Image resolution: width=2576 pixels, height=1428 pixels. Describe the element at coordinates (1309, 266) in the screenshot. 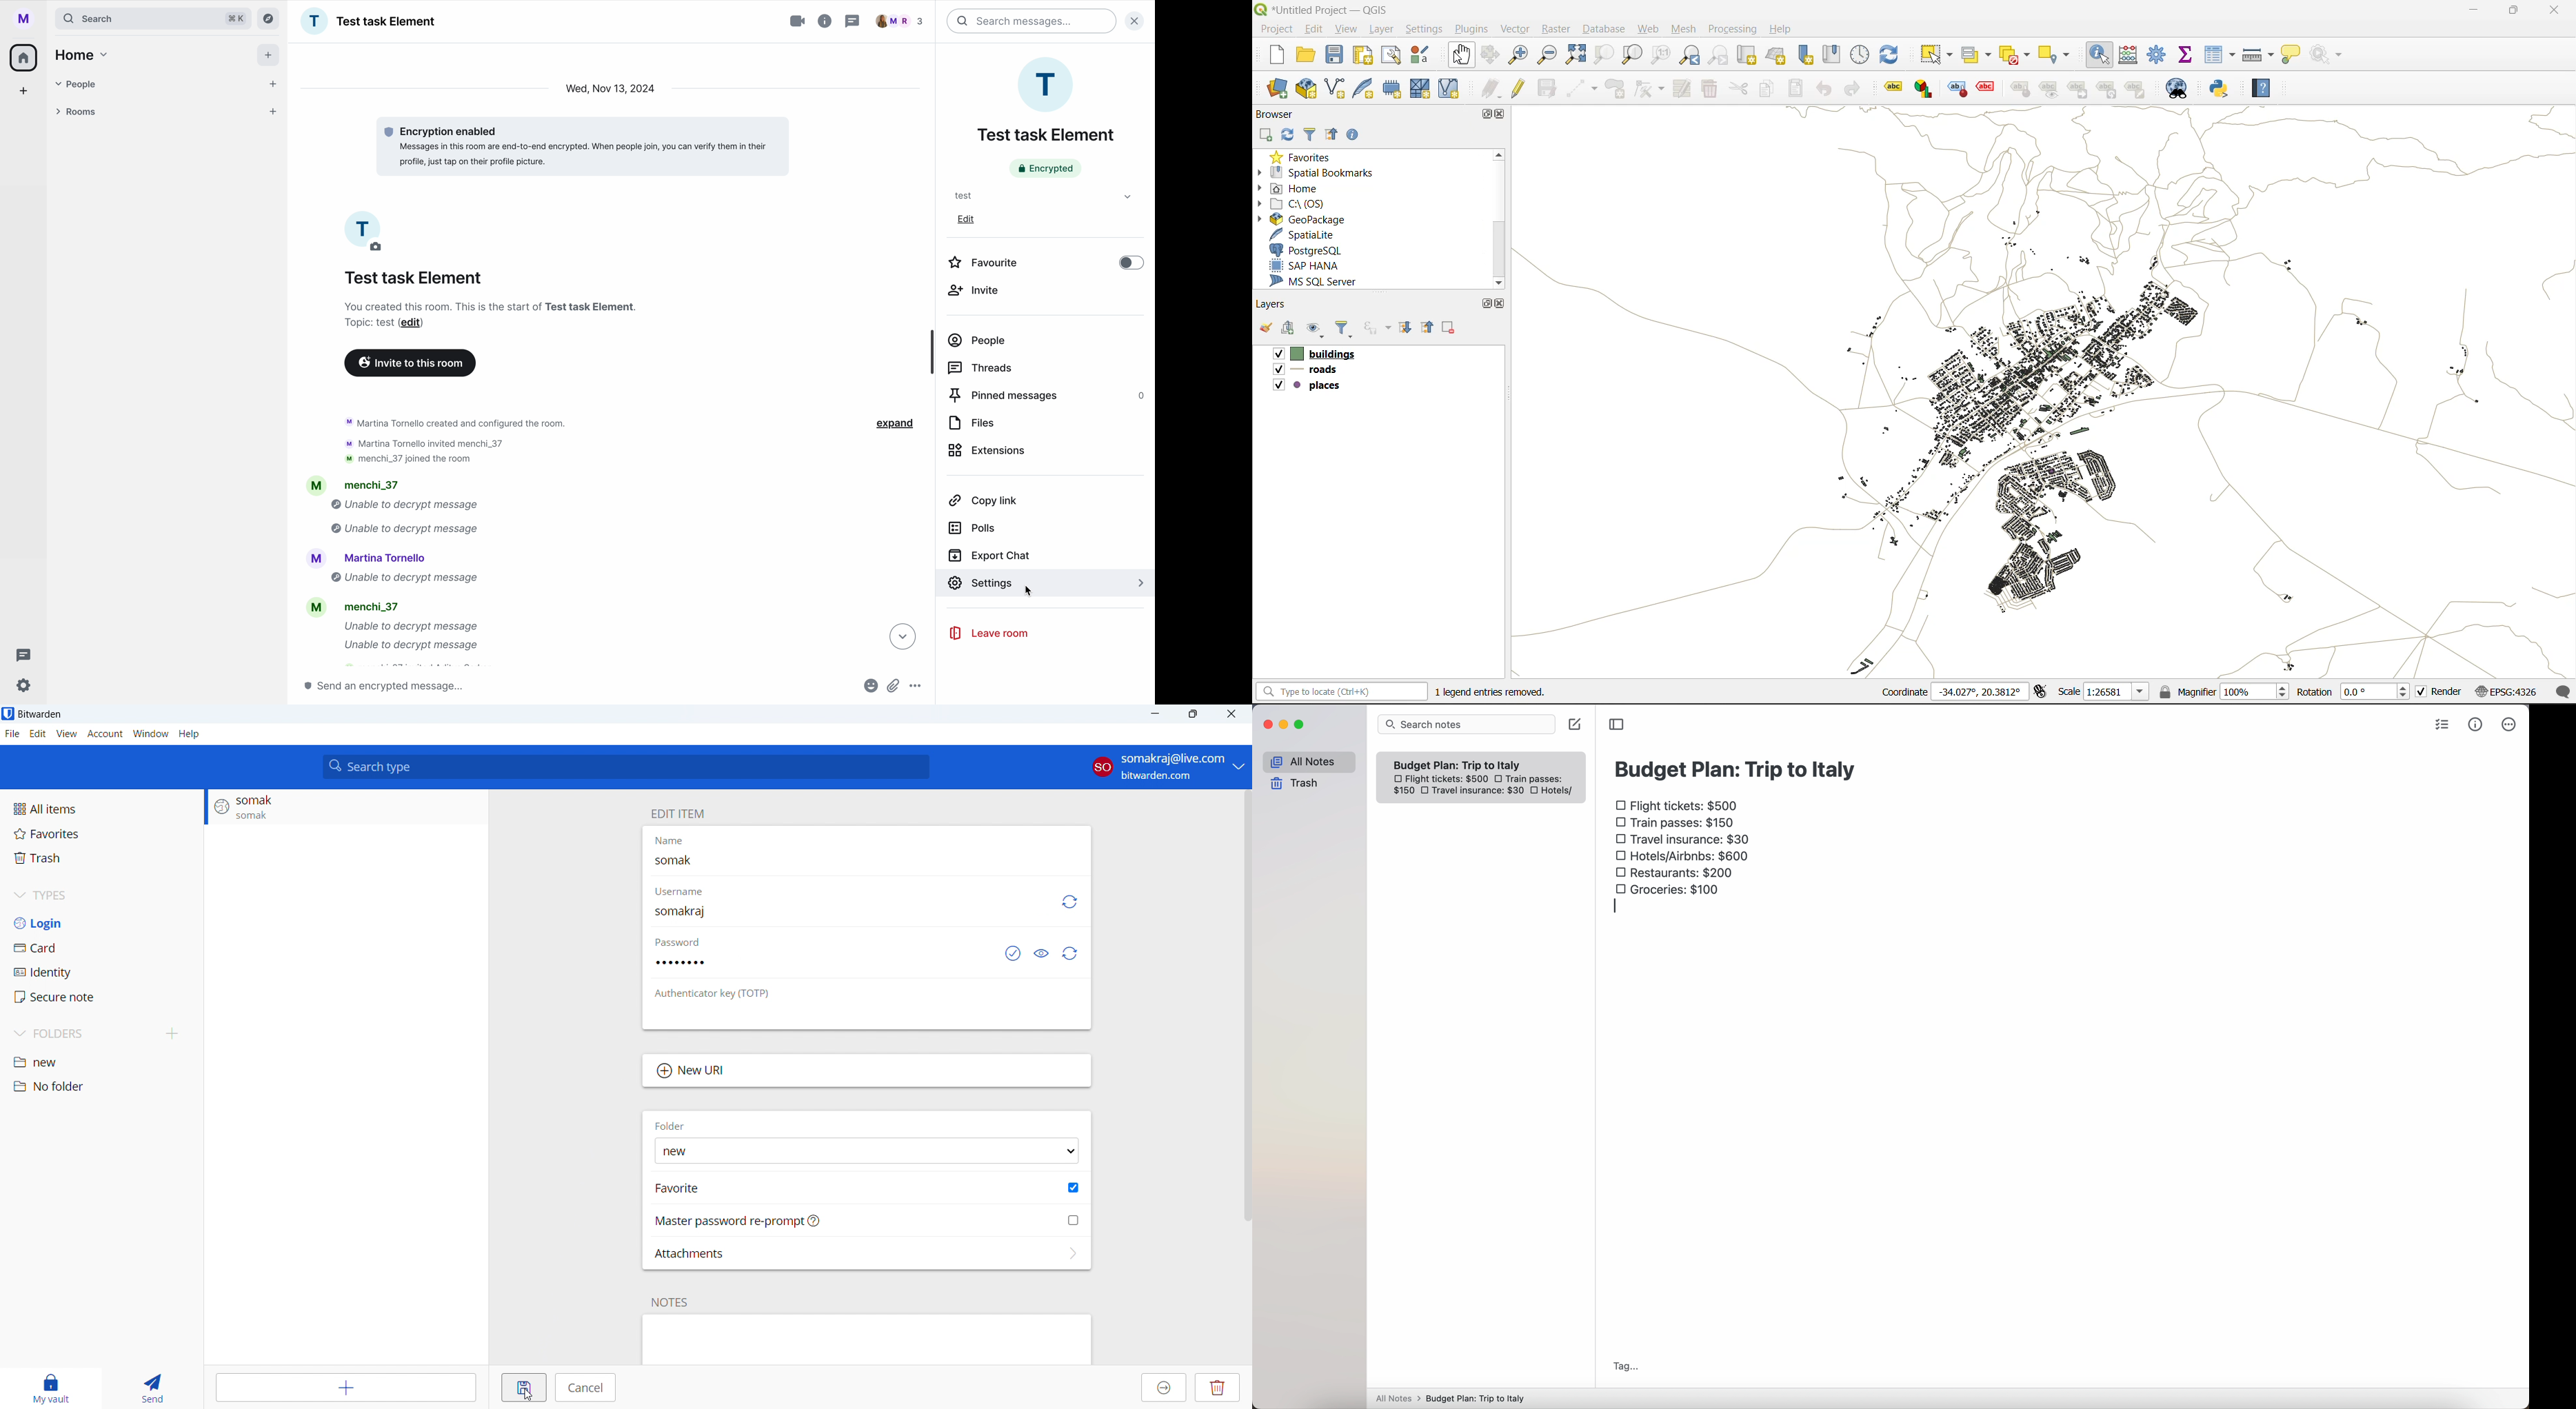

I see `sap hana` at that location.